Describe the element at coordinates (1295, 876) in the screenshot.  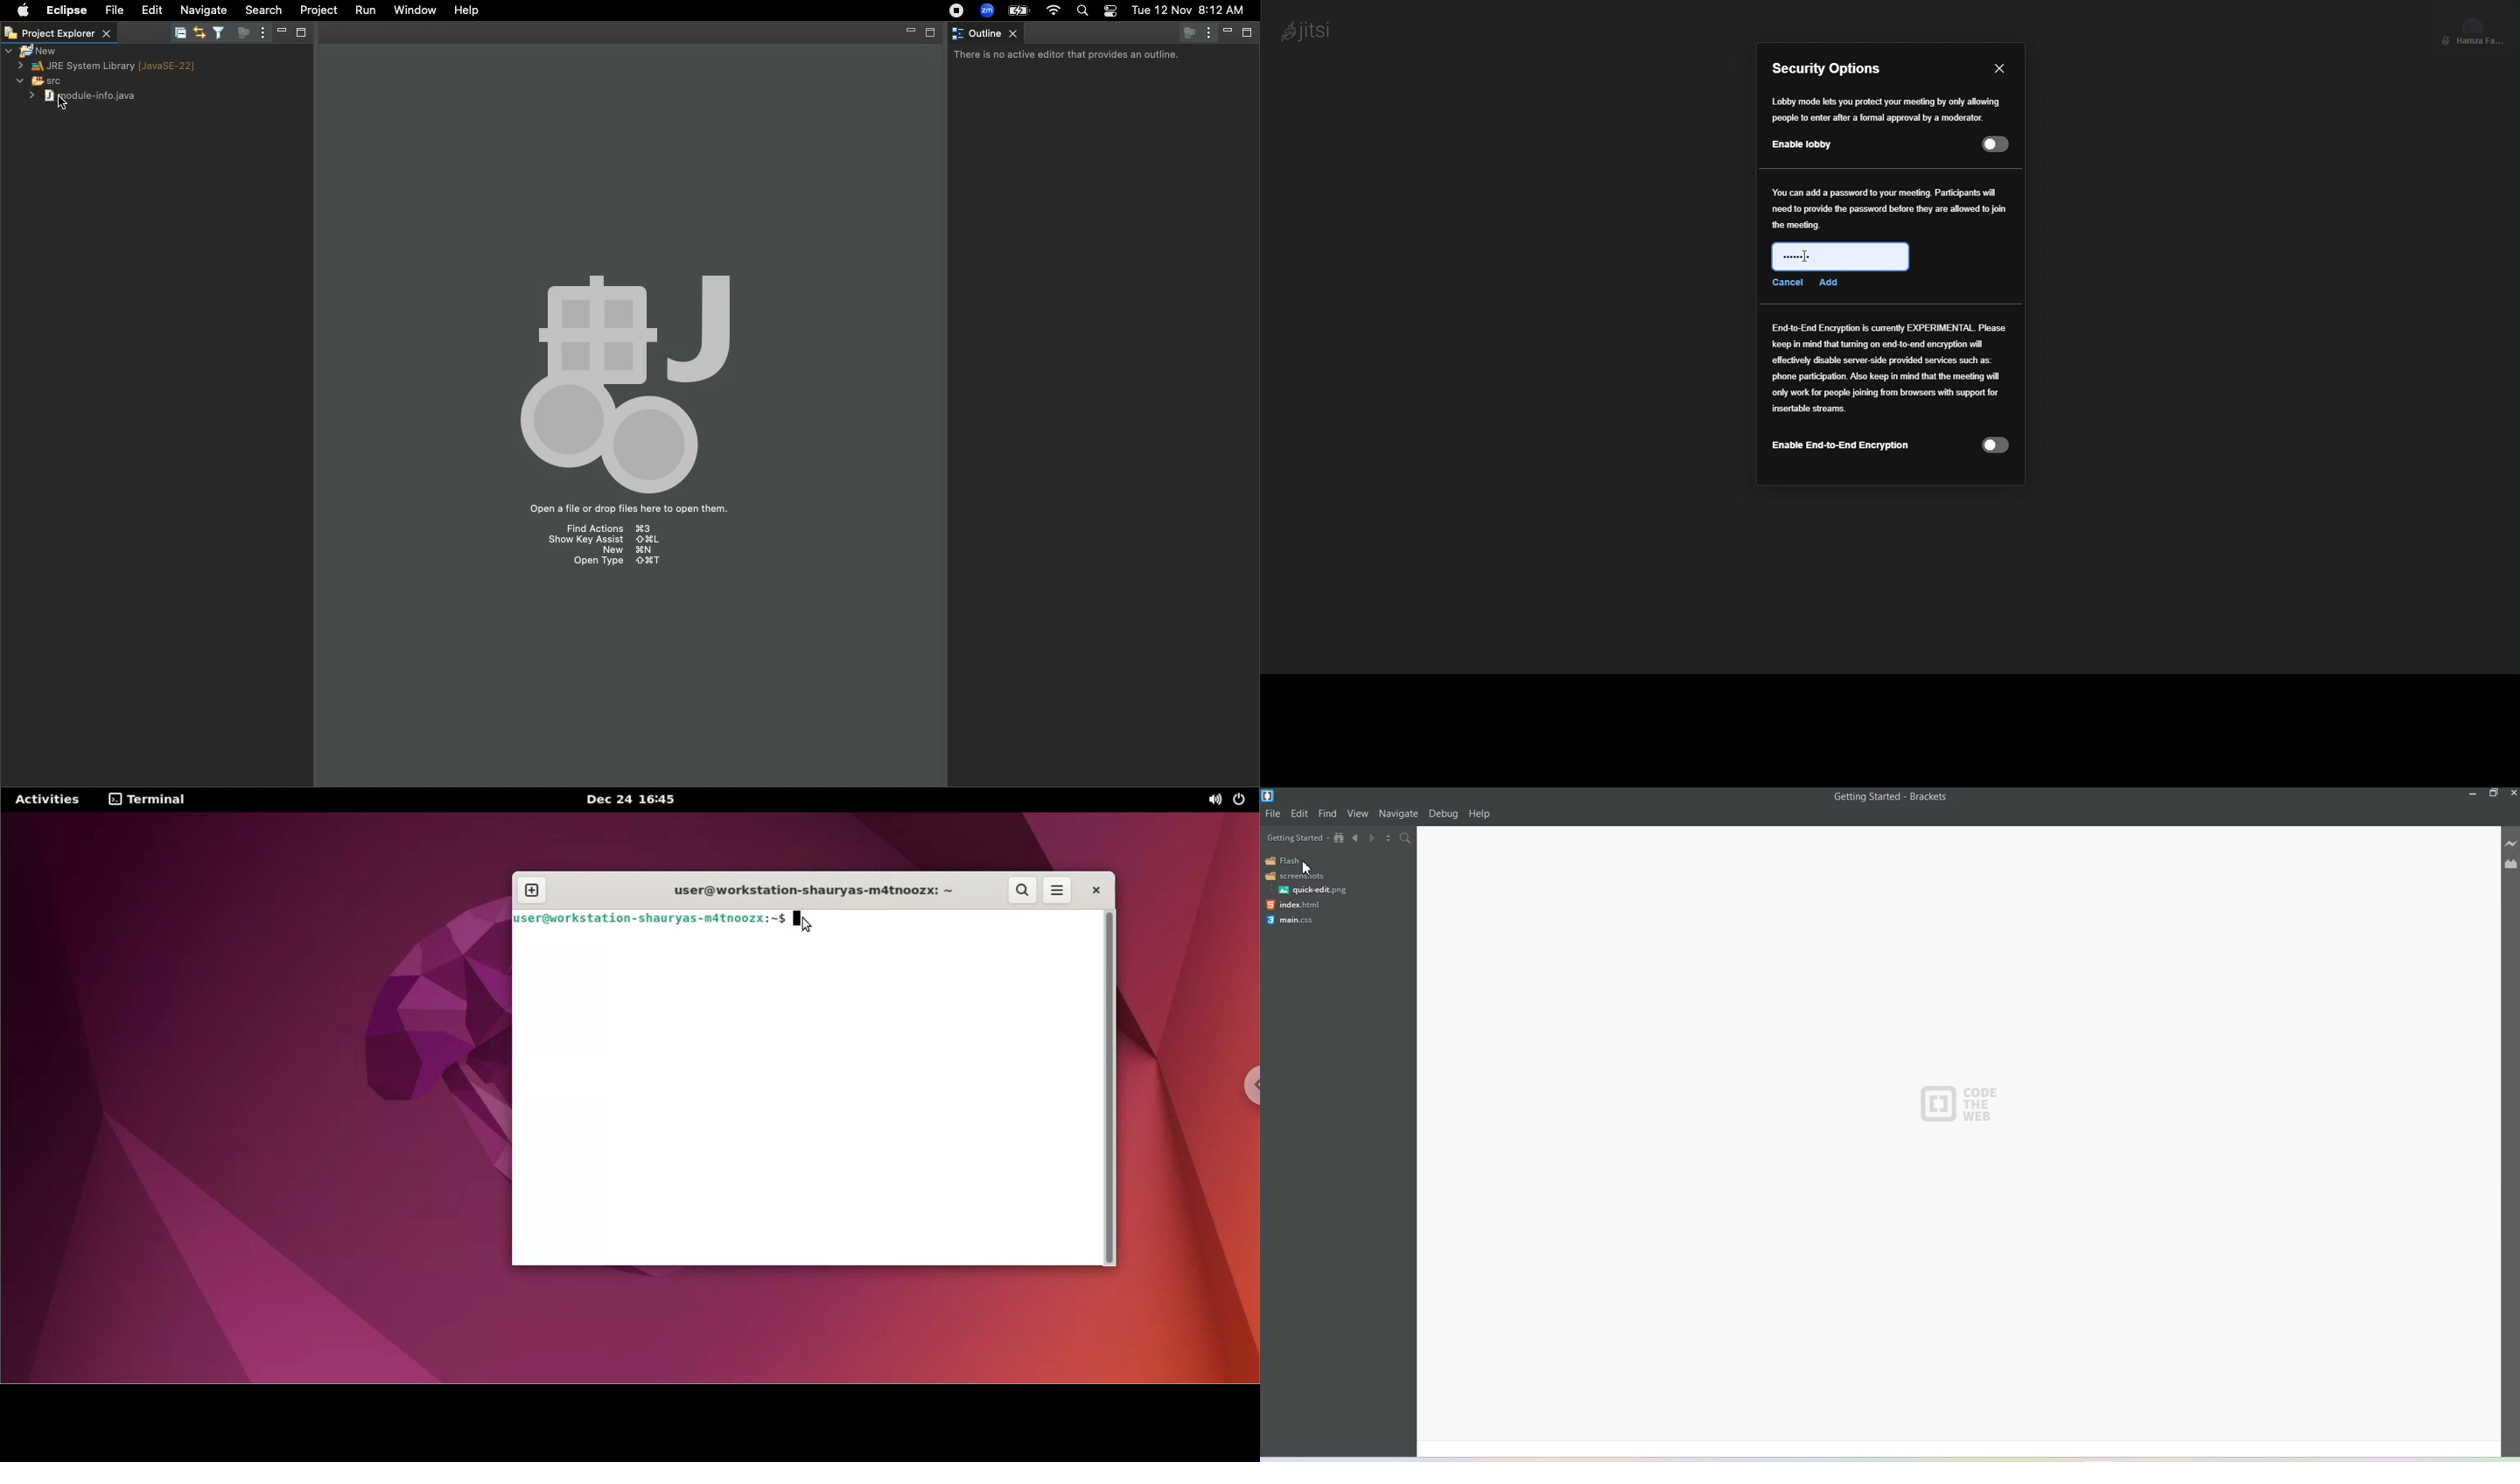
I see `Logo` at that location.